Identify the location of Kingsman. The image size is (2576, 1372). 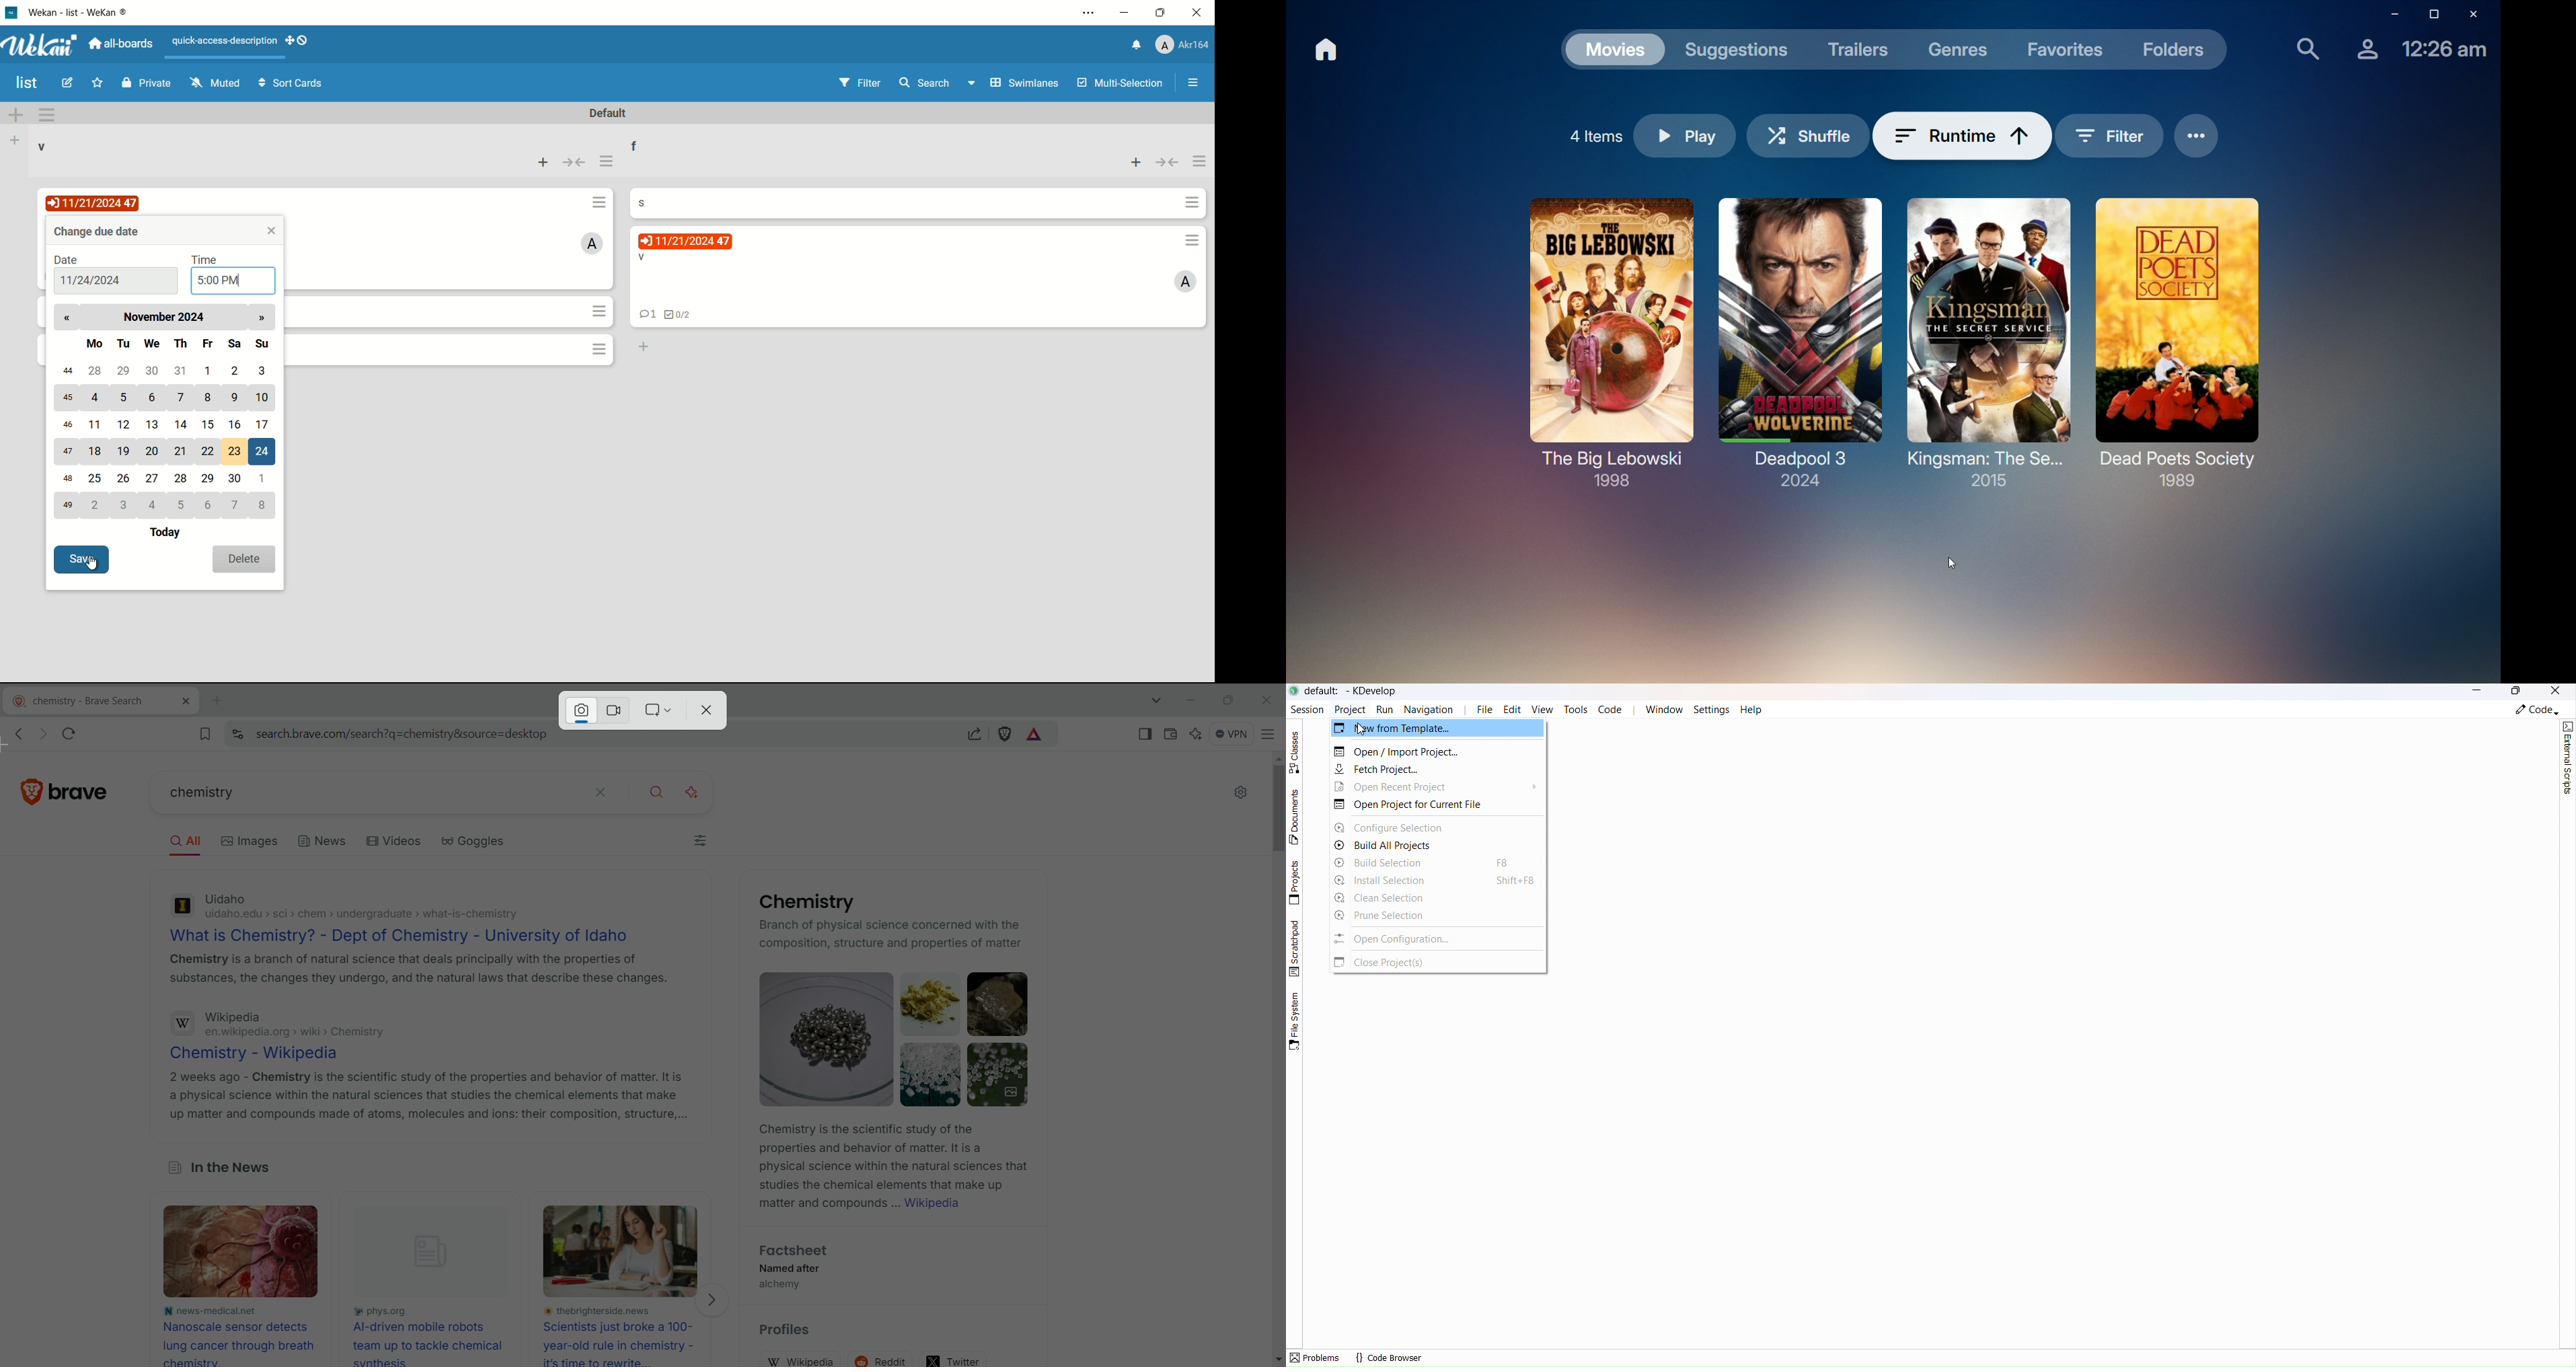
(1986, 344).